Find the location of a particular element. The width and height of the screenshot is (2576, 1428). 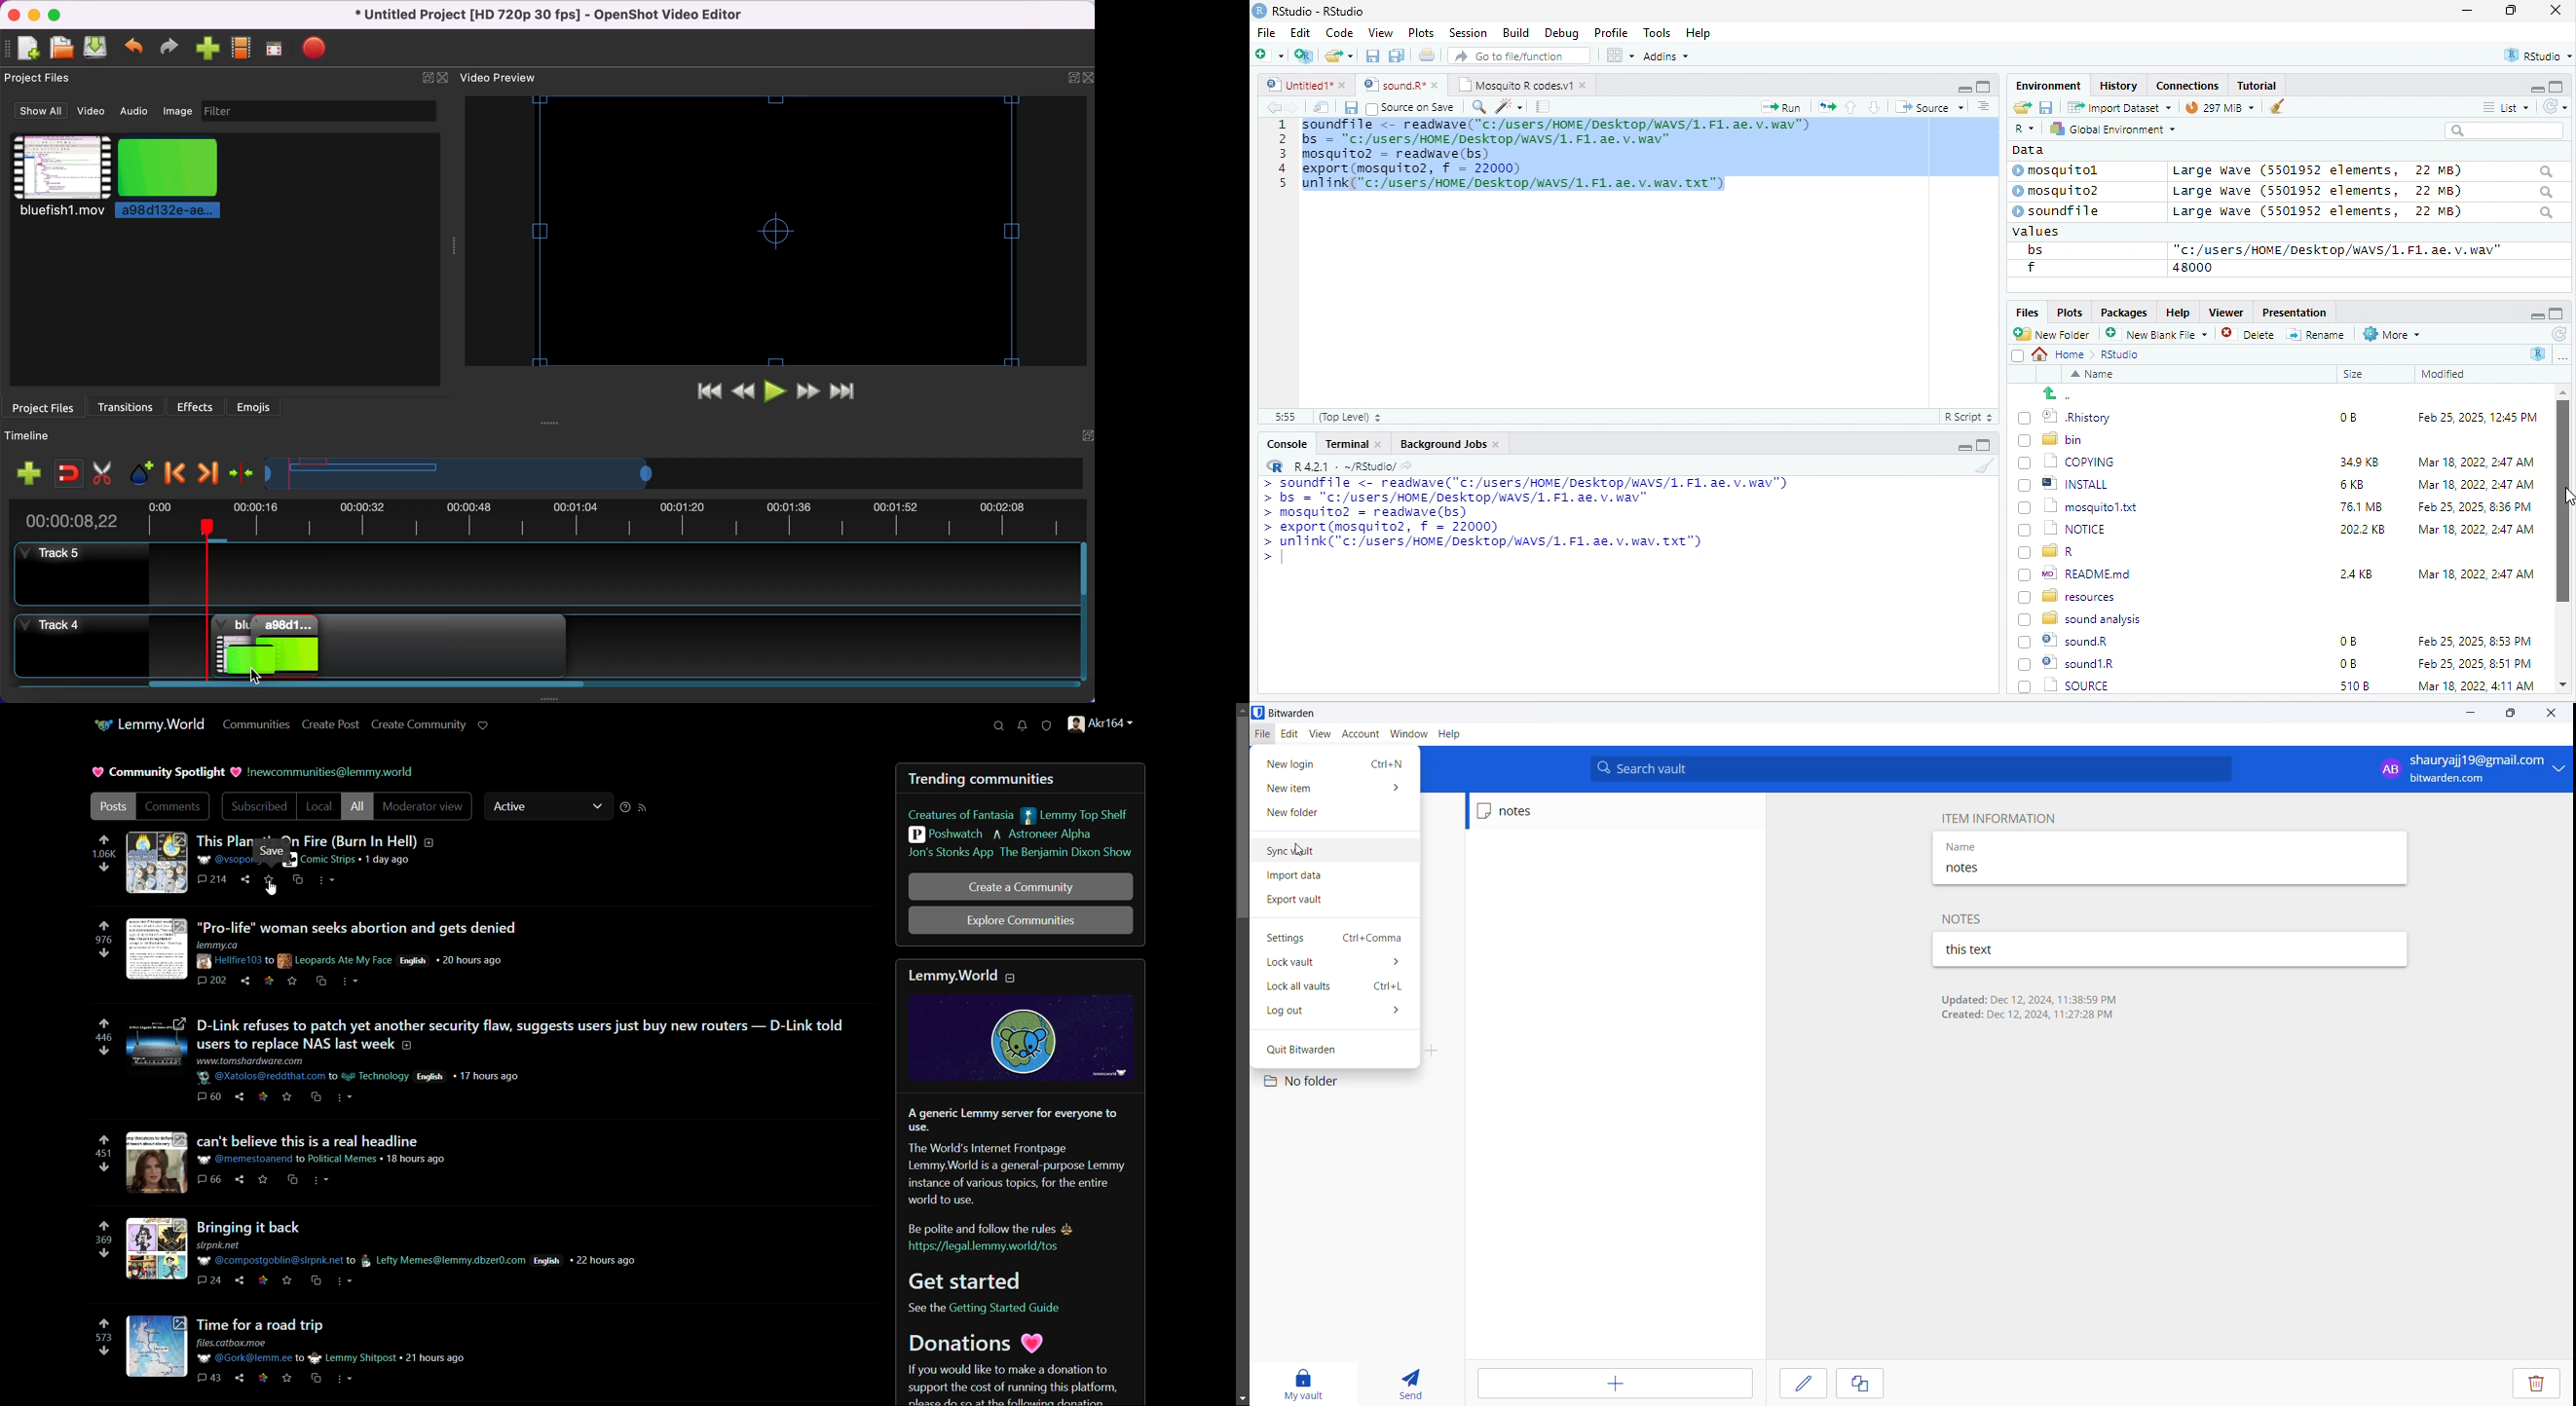

” Go to file/function is located at coordinates (1520, 57).